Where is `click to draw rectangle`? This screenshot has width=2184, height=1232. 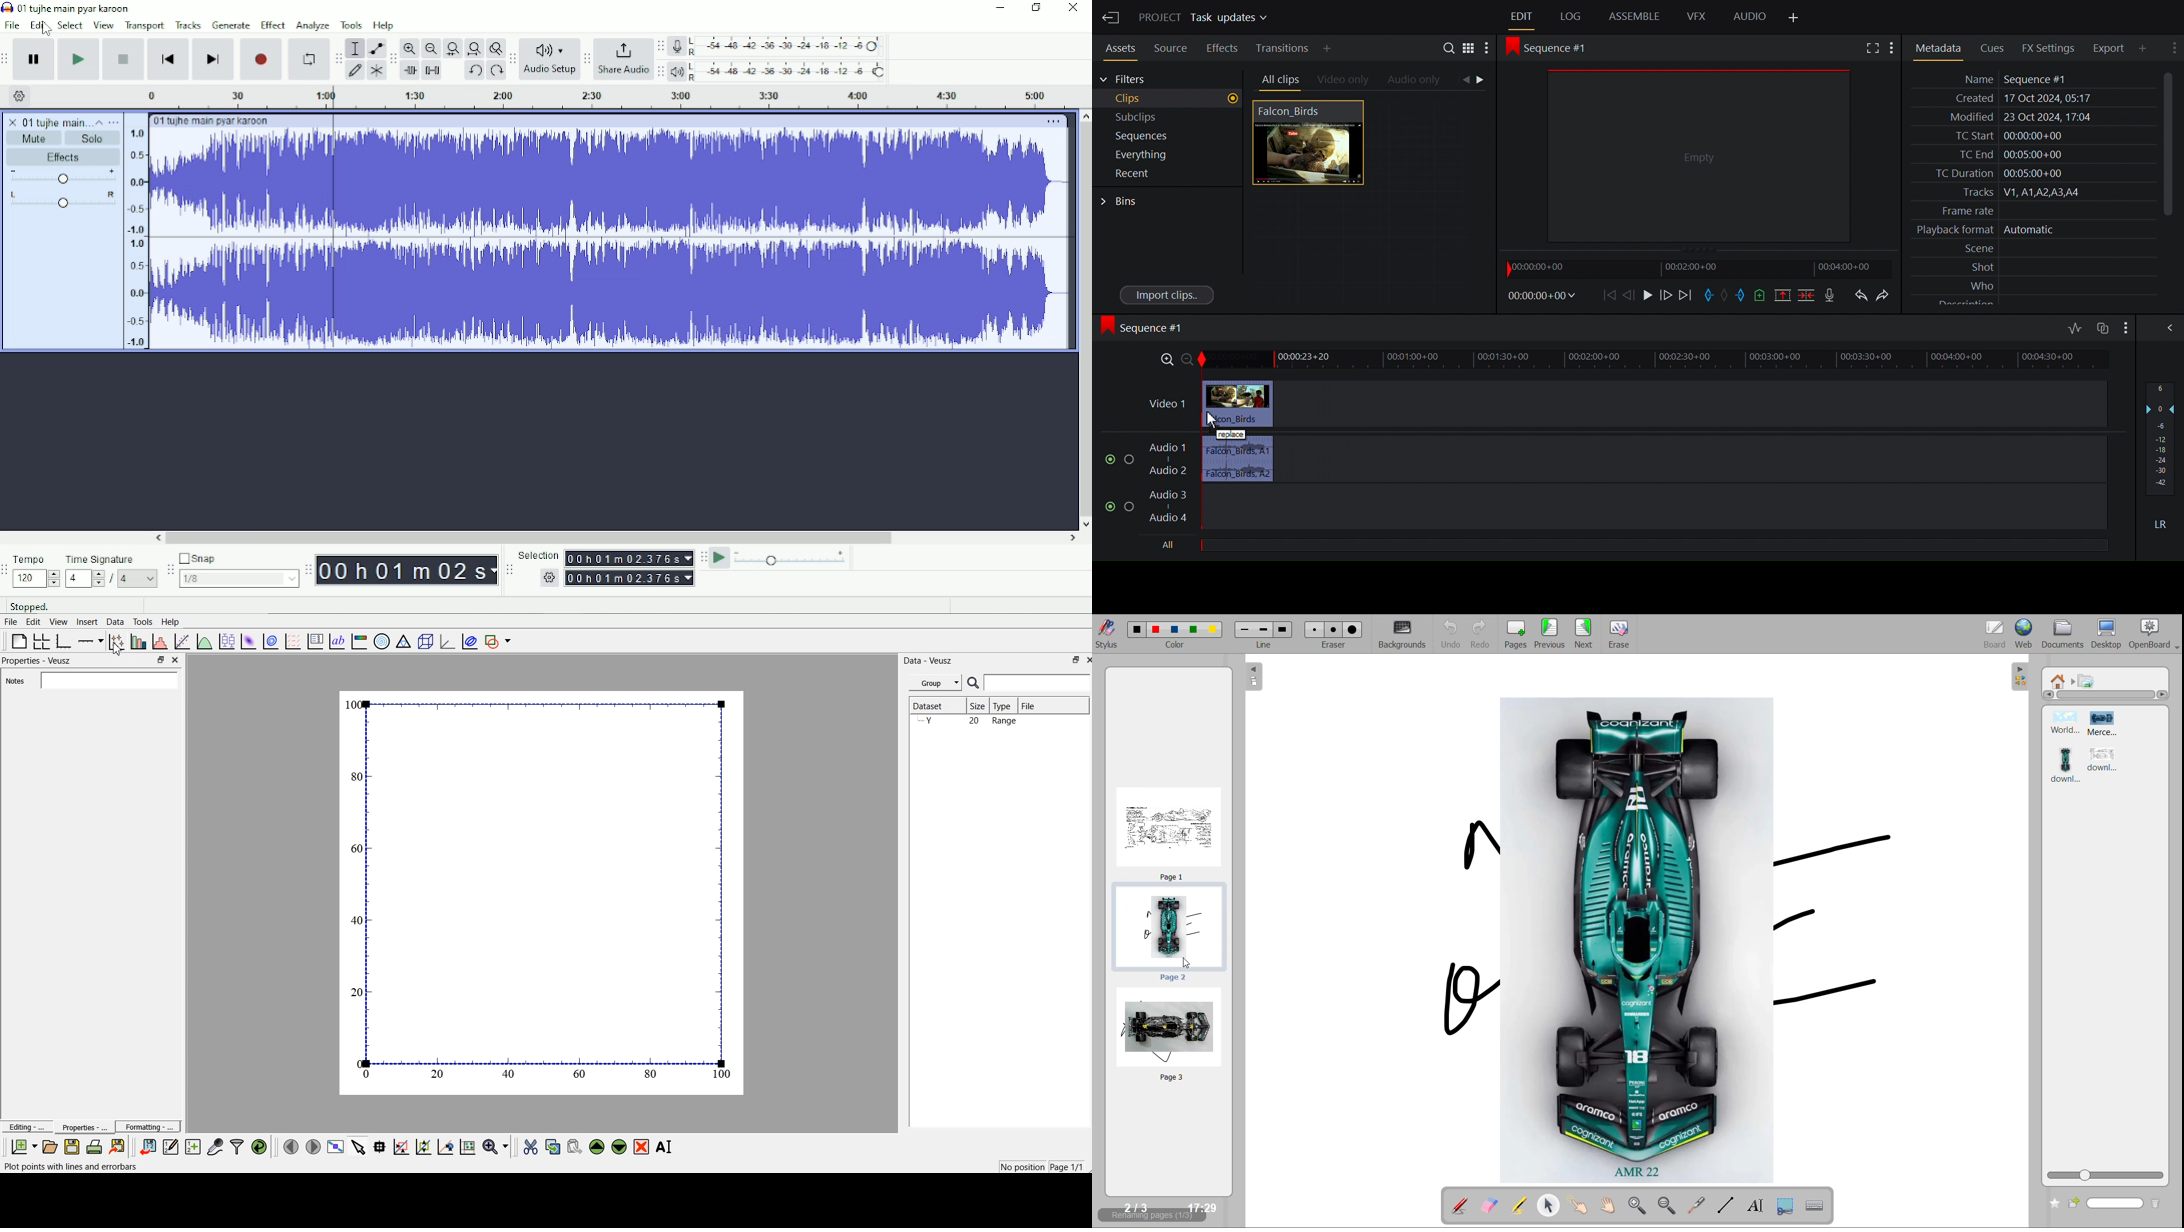
click to draw rectangle is located at coordinates (402, 1146).